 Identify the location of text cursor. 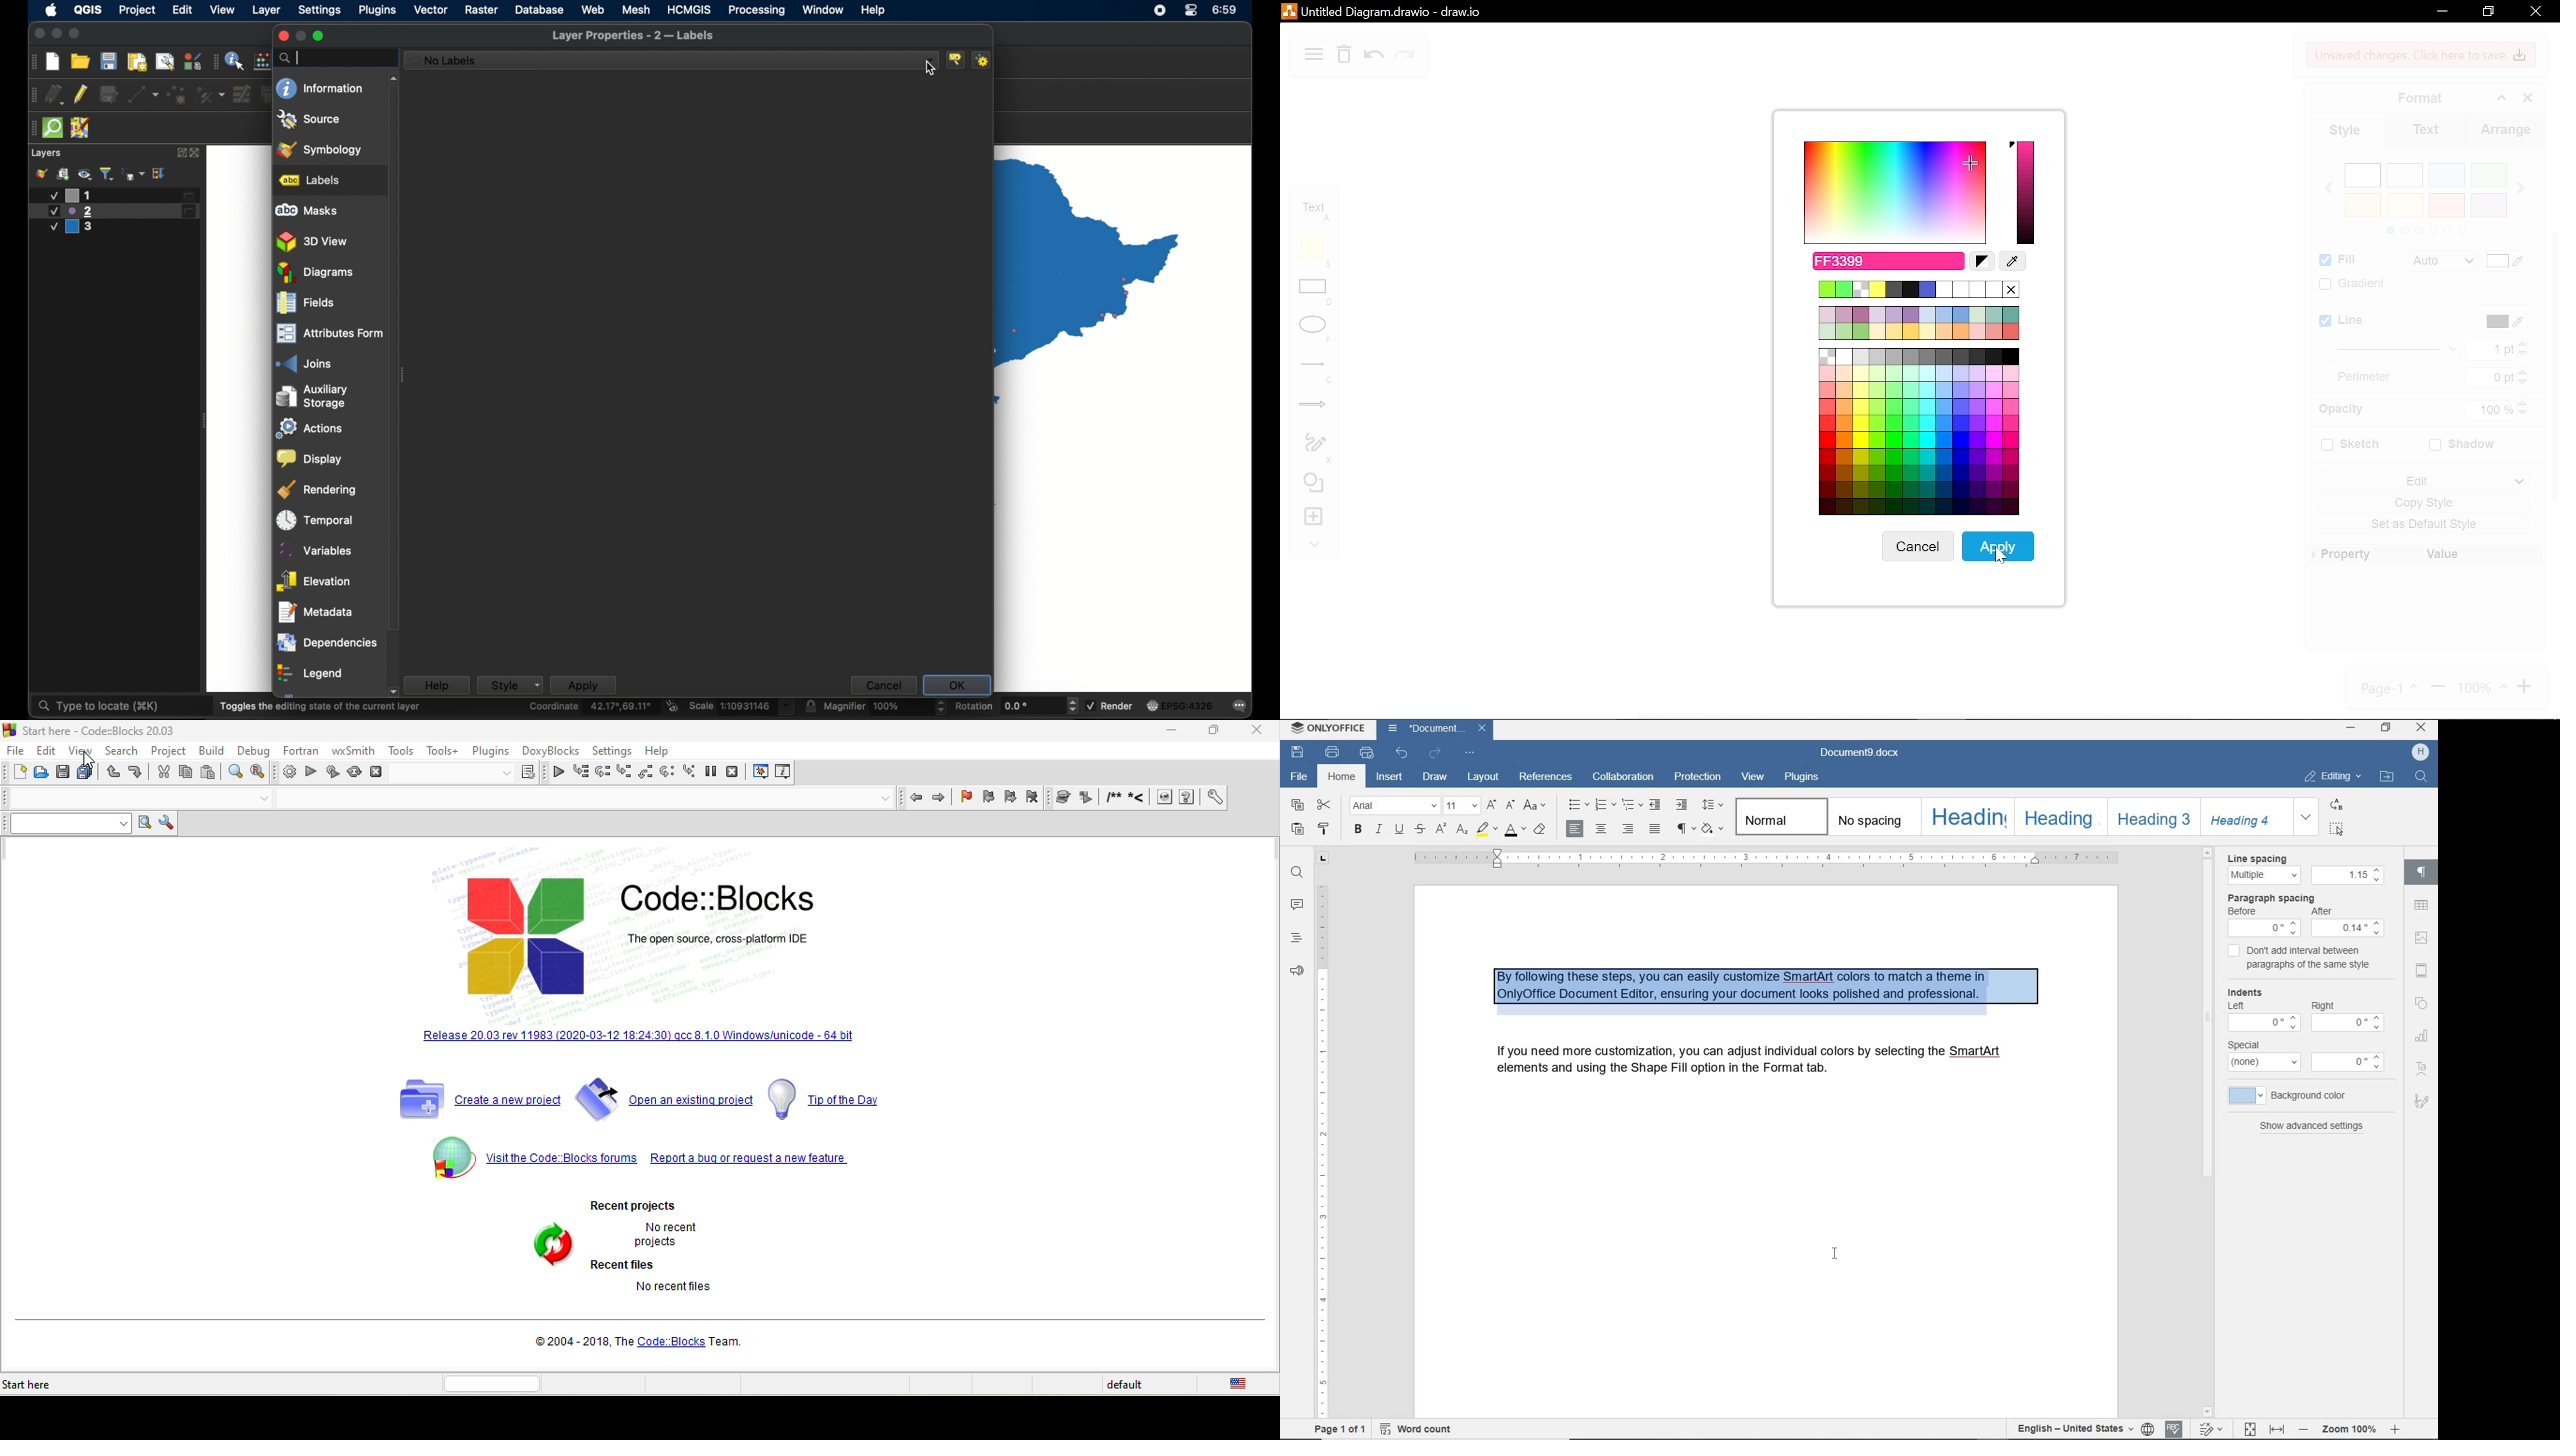
(1831, 1261).